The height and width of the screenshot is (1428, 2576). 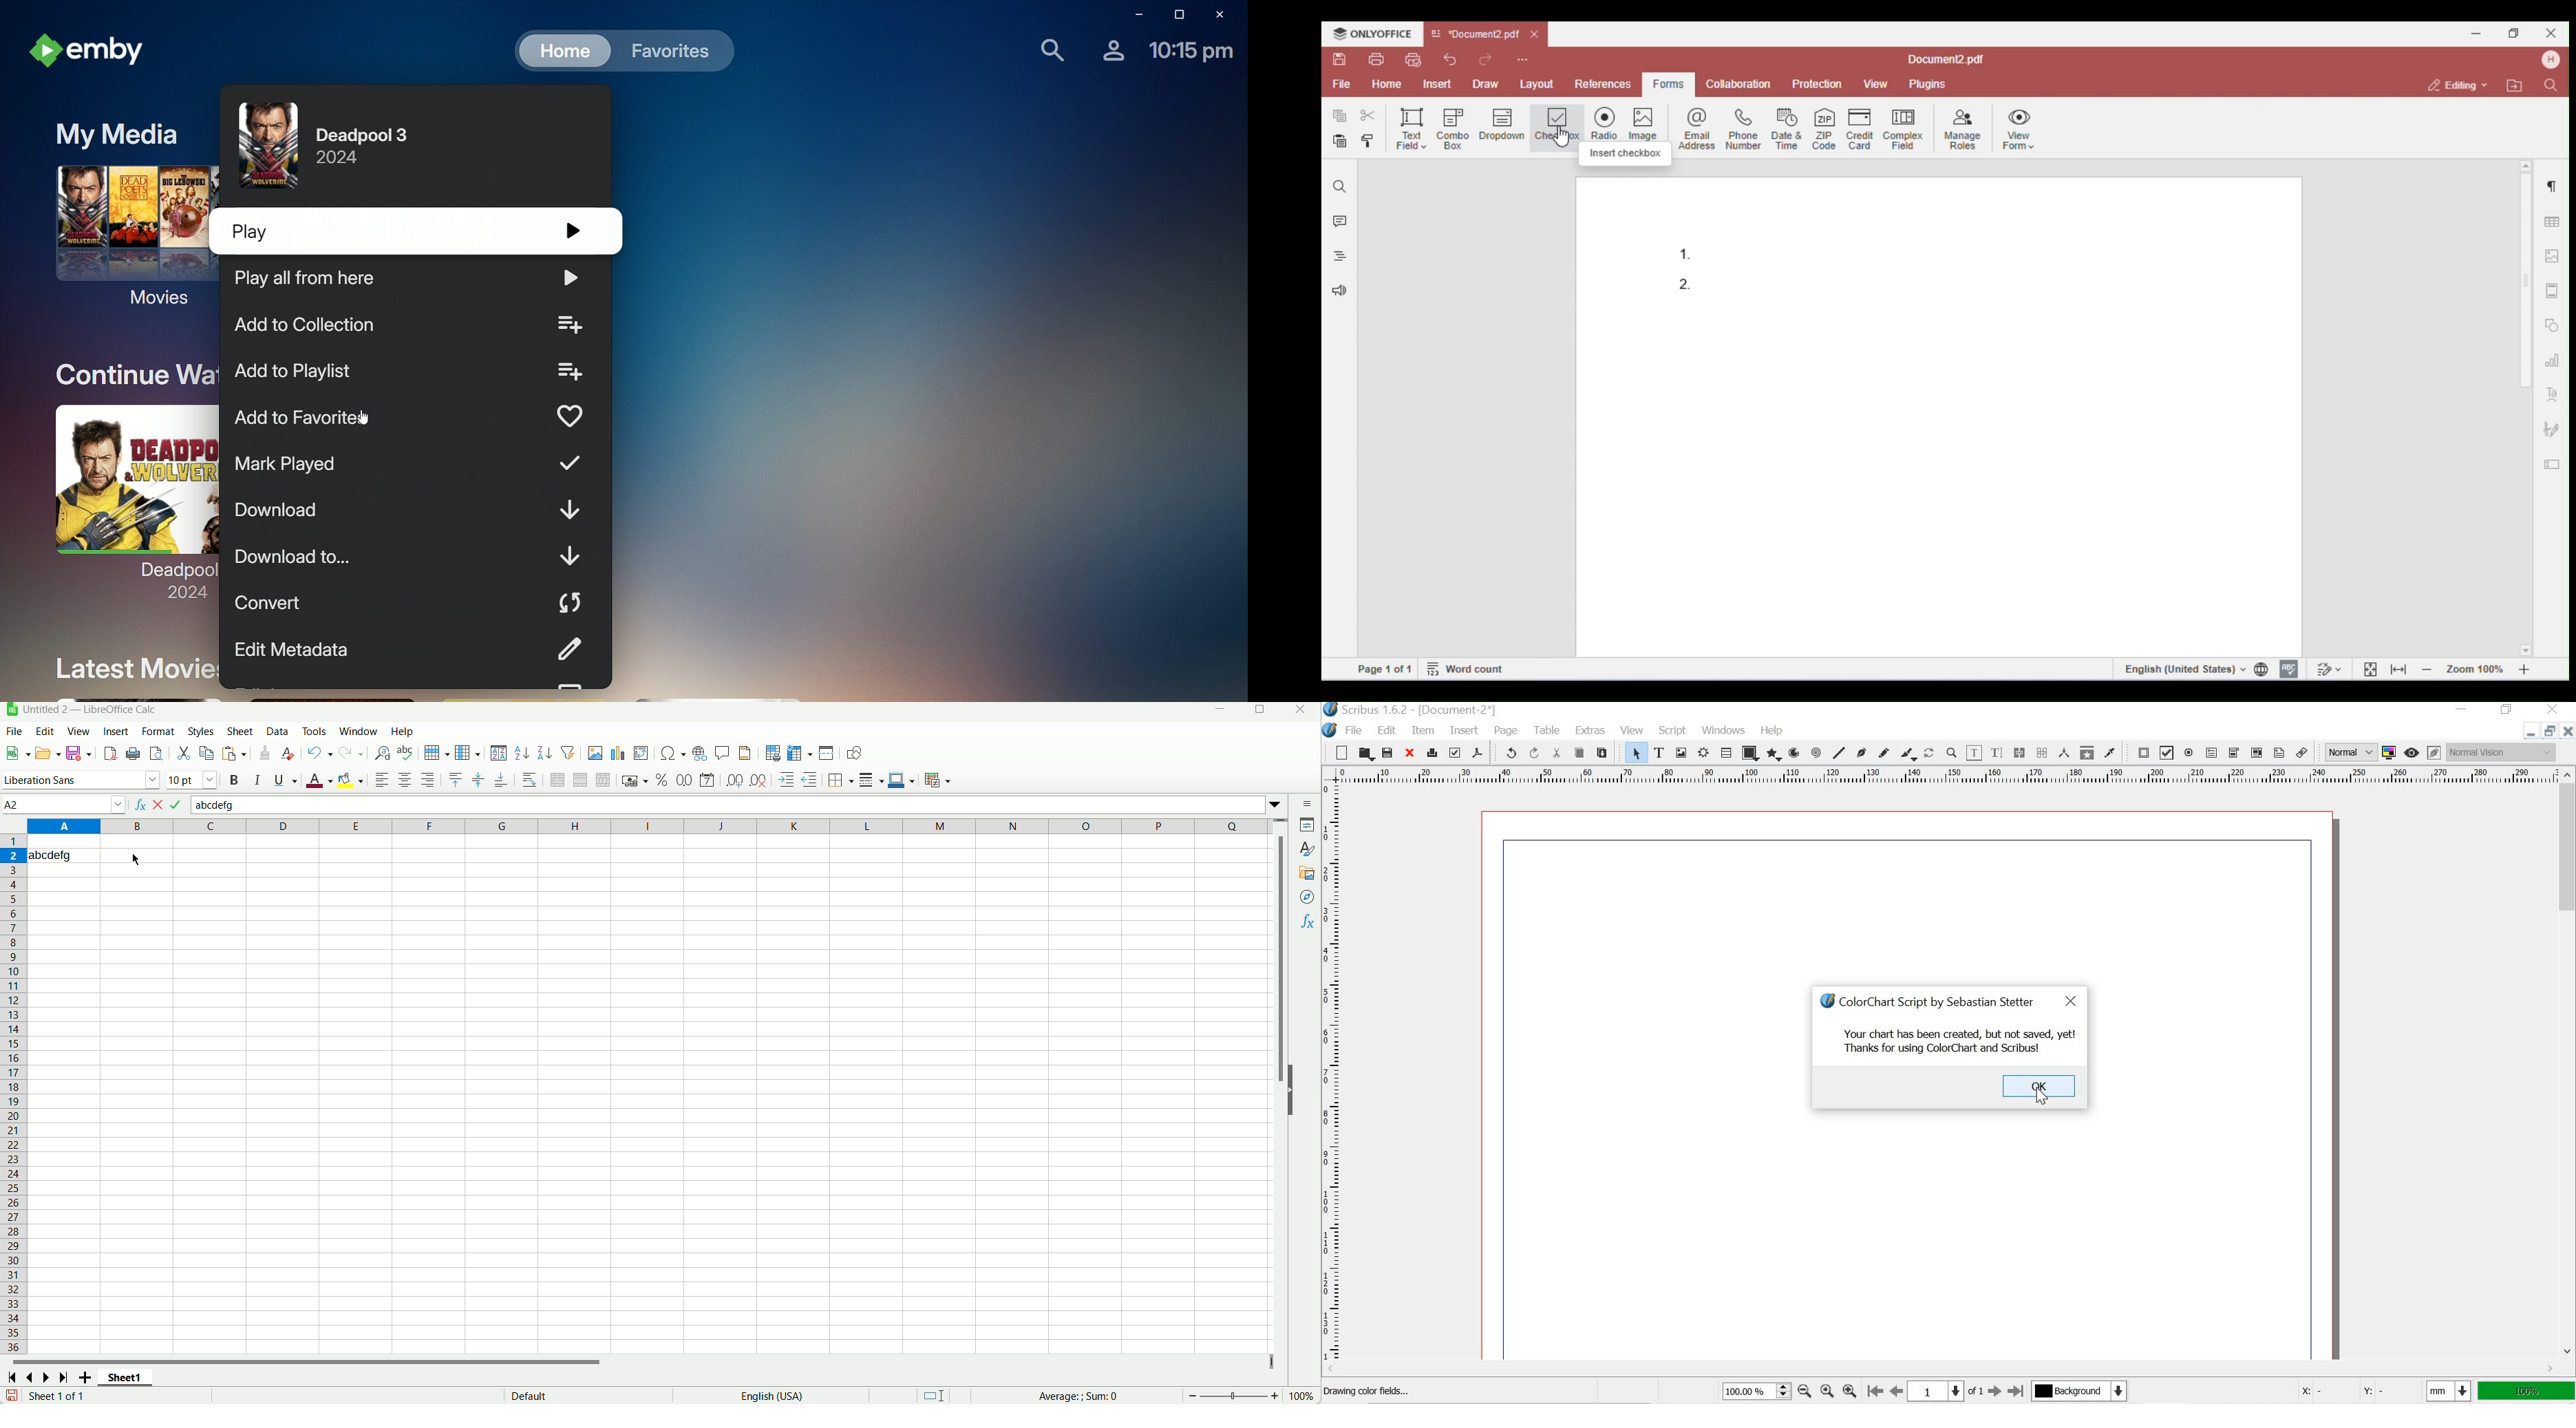 I want to click on sidebar settings, so click(x=1306, y=803).